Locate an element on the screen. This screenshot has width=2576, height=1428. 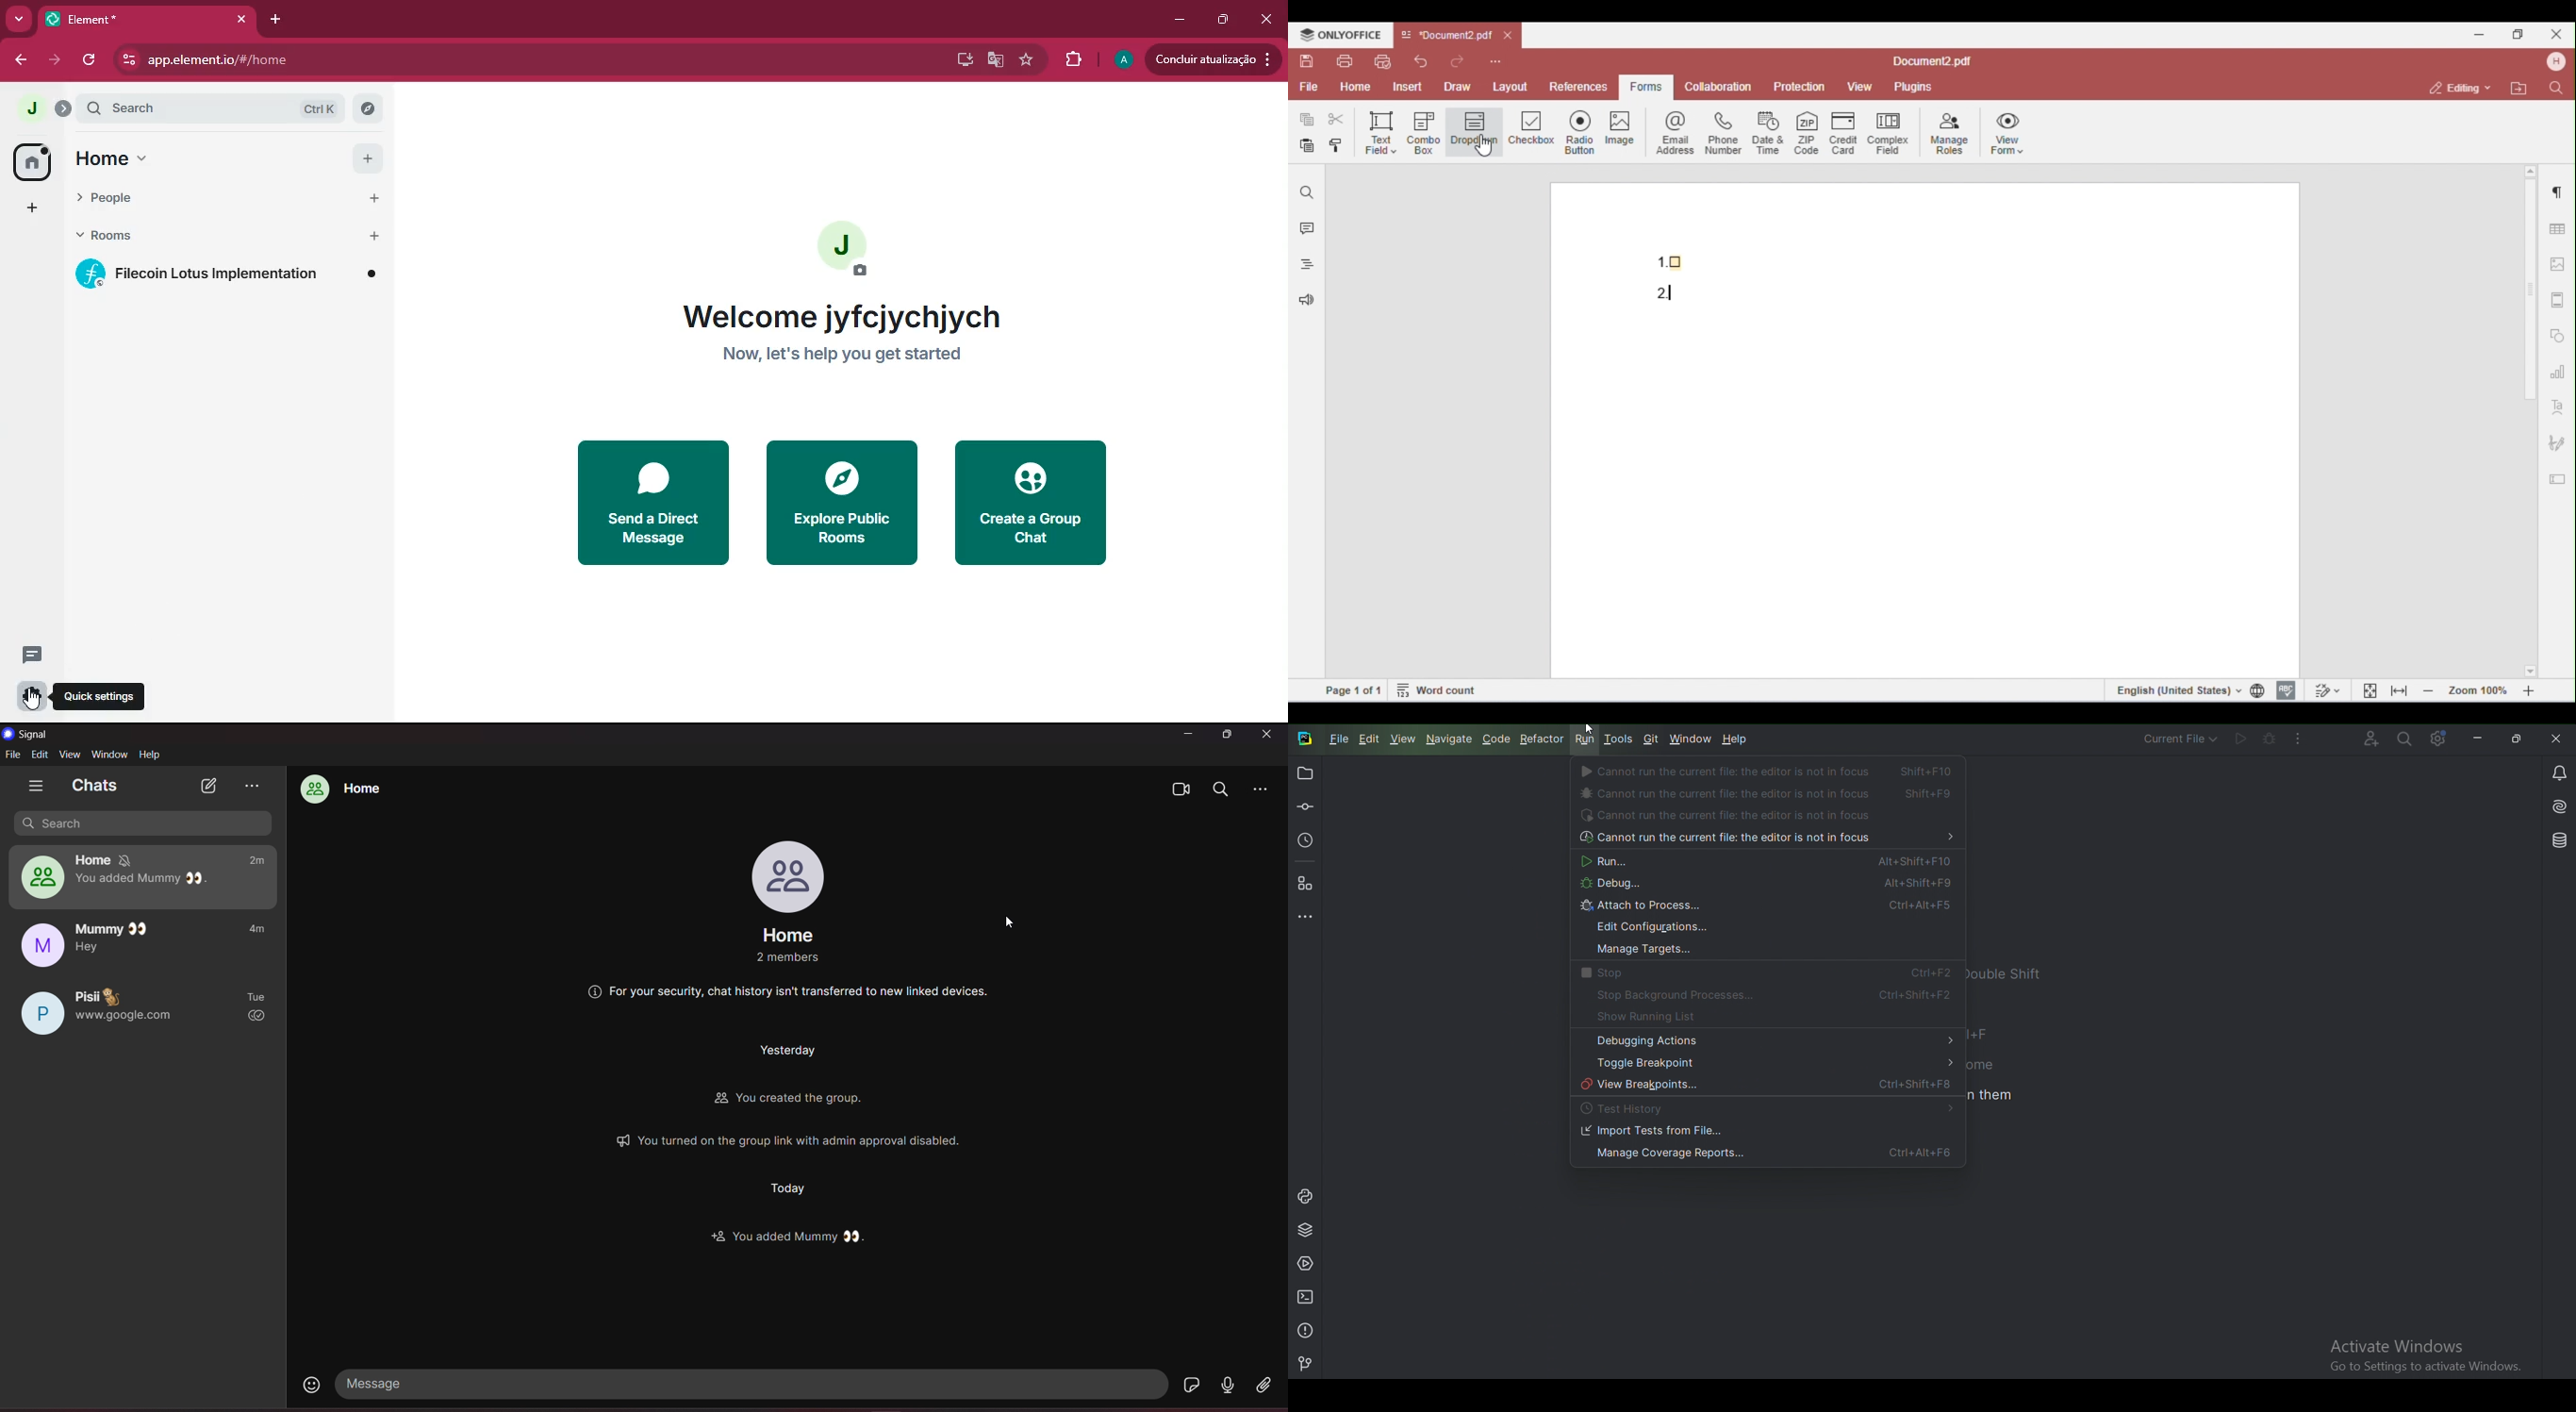
Current file is located at coordinates (2180, 740).